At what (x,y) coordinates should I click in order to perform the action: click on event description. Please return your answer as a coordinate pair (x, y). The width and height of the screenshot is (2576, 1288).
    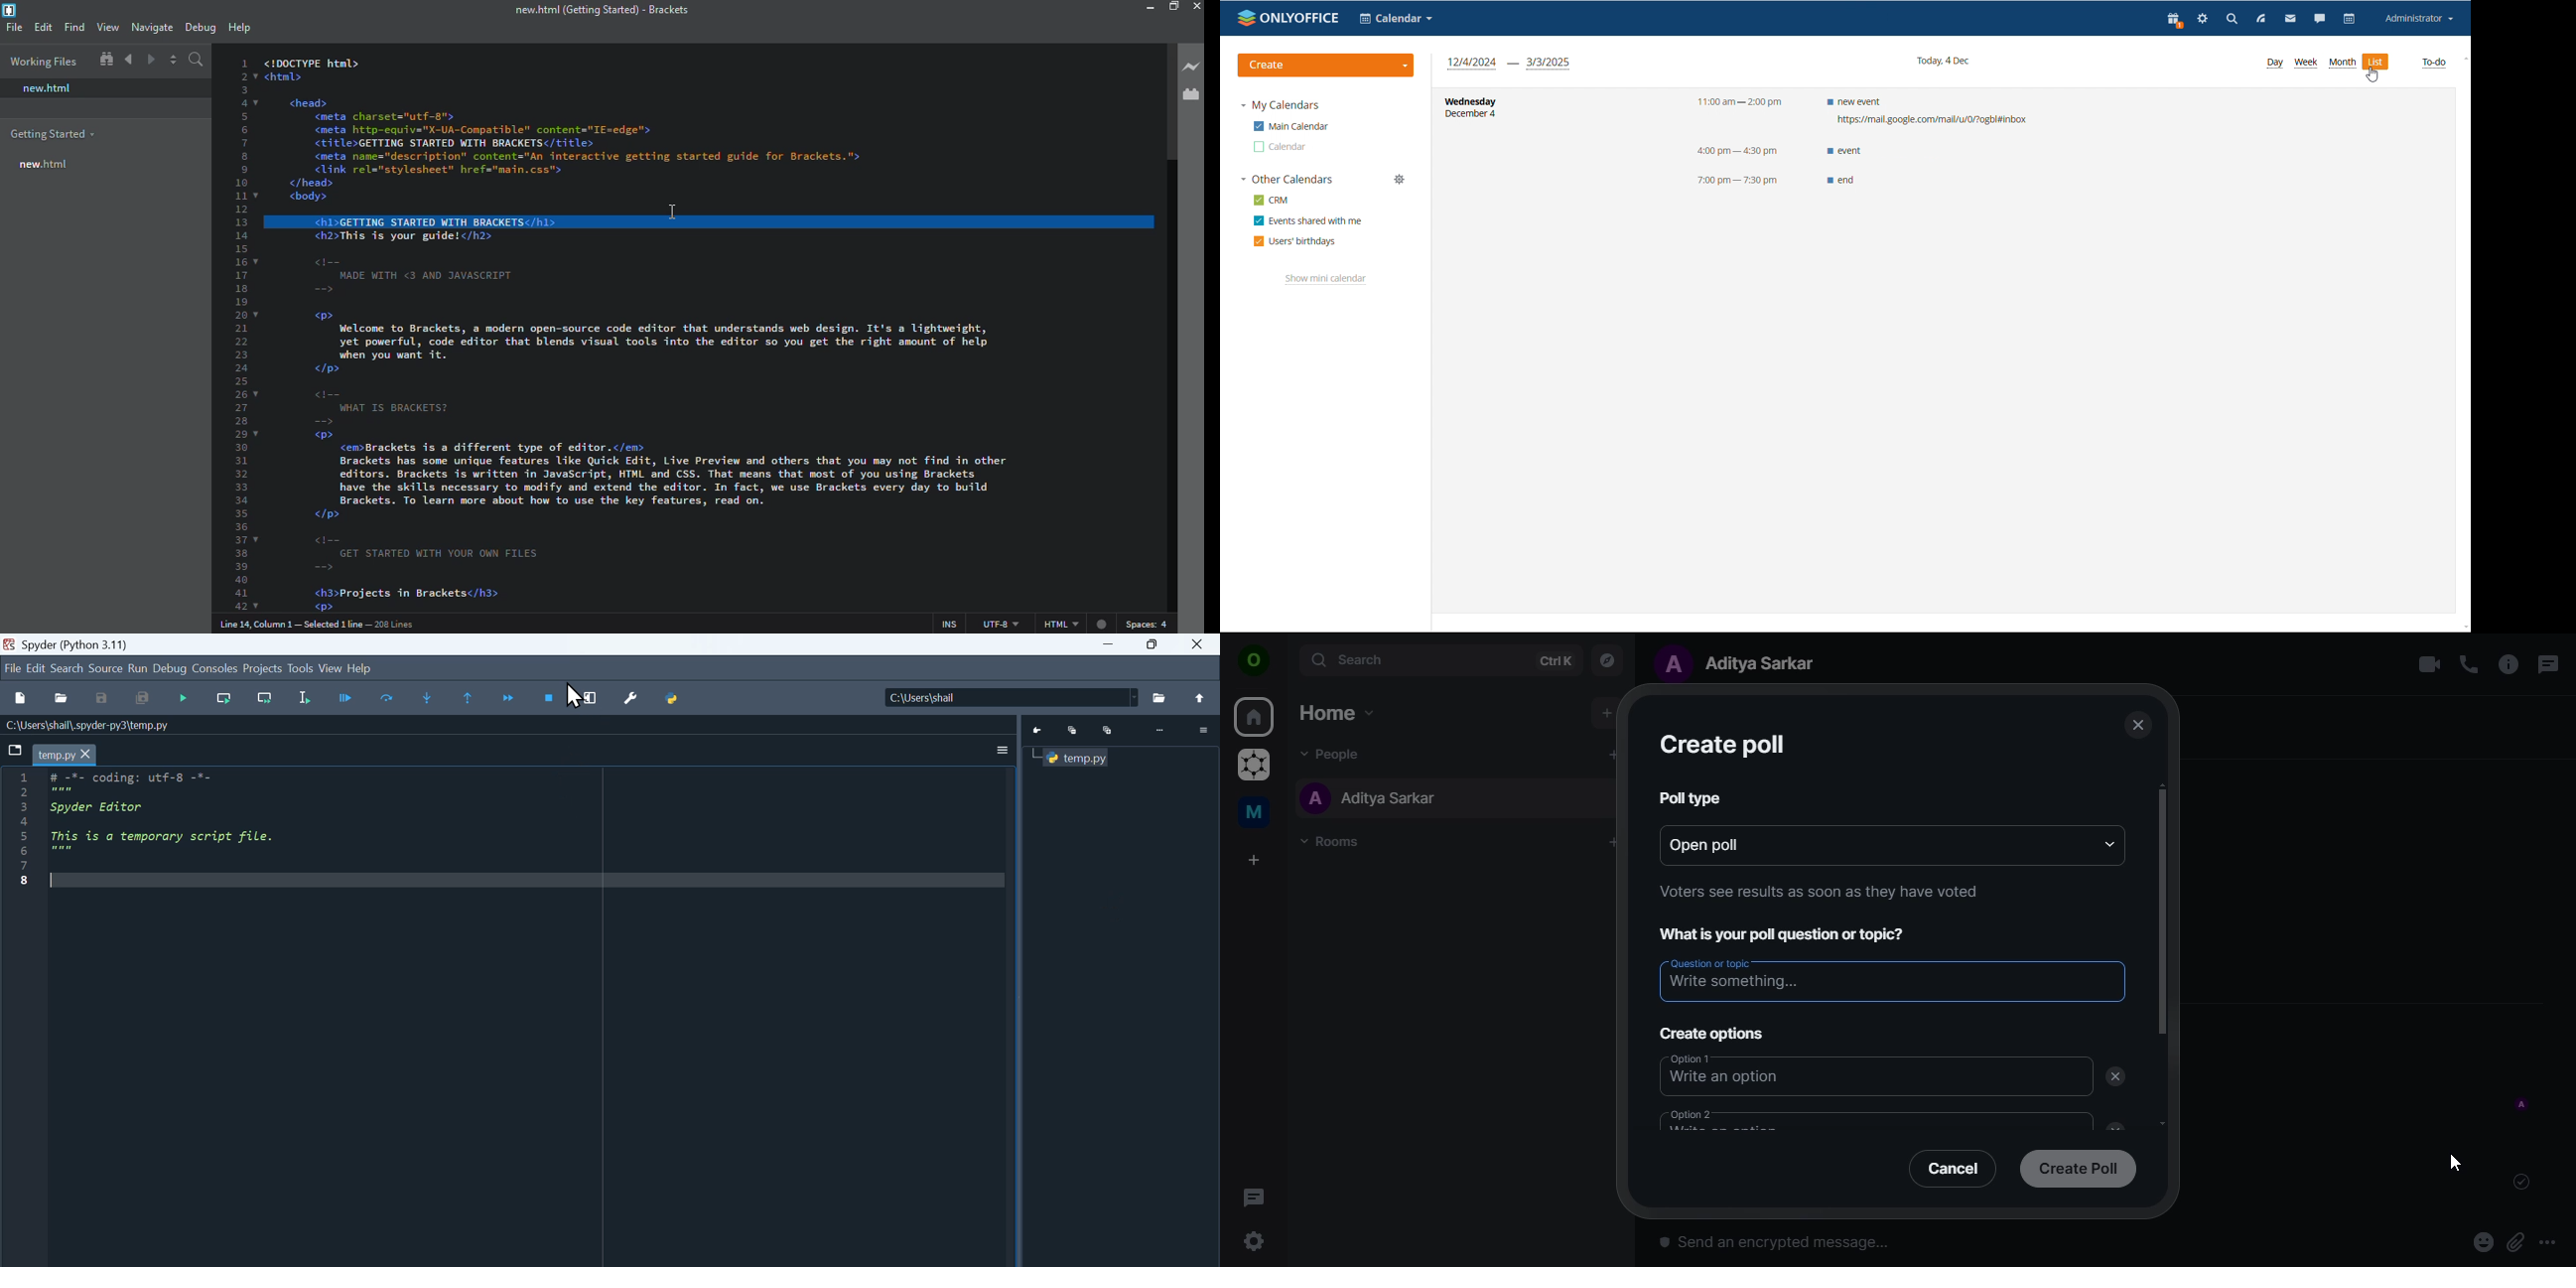
    Looking at the image, I should click on (1928, 139).